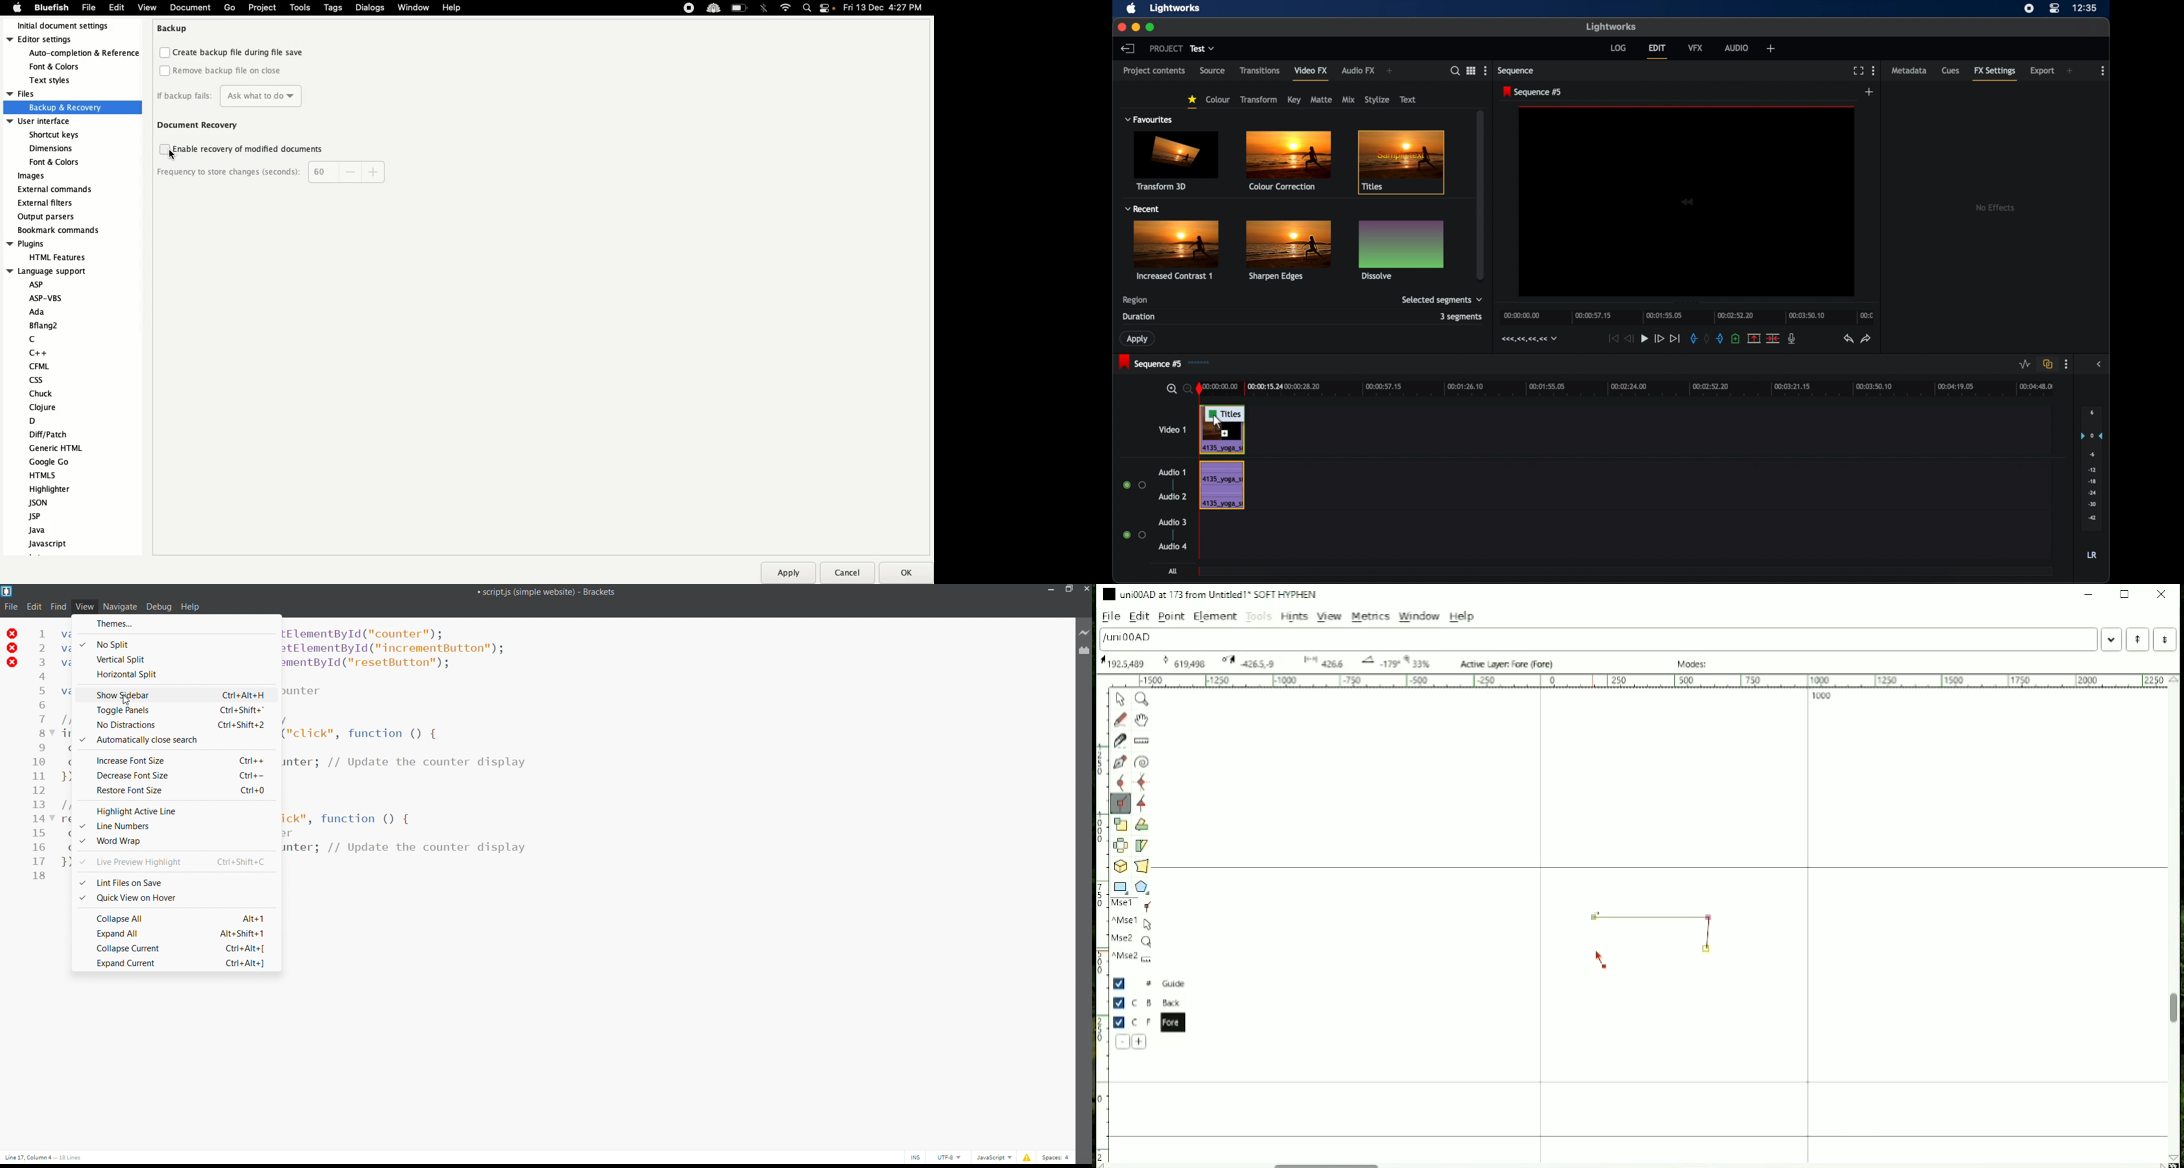 The height and width of the screenshot is (1176, 2184). I want to click on Rectangle or Ellipse, so click(1121, 888).